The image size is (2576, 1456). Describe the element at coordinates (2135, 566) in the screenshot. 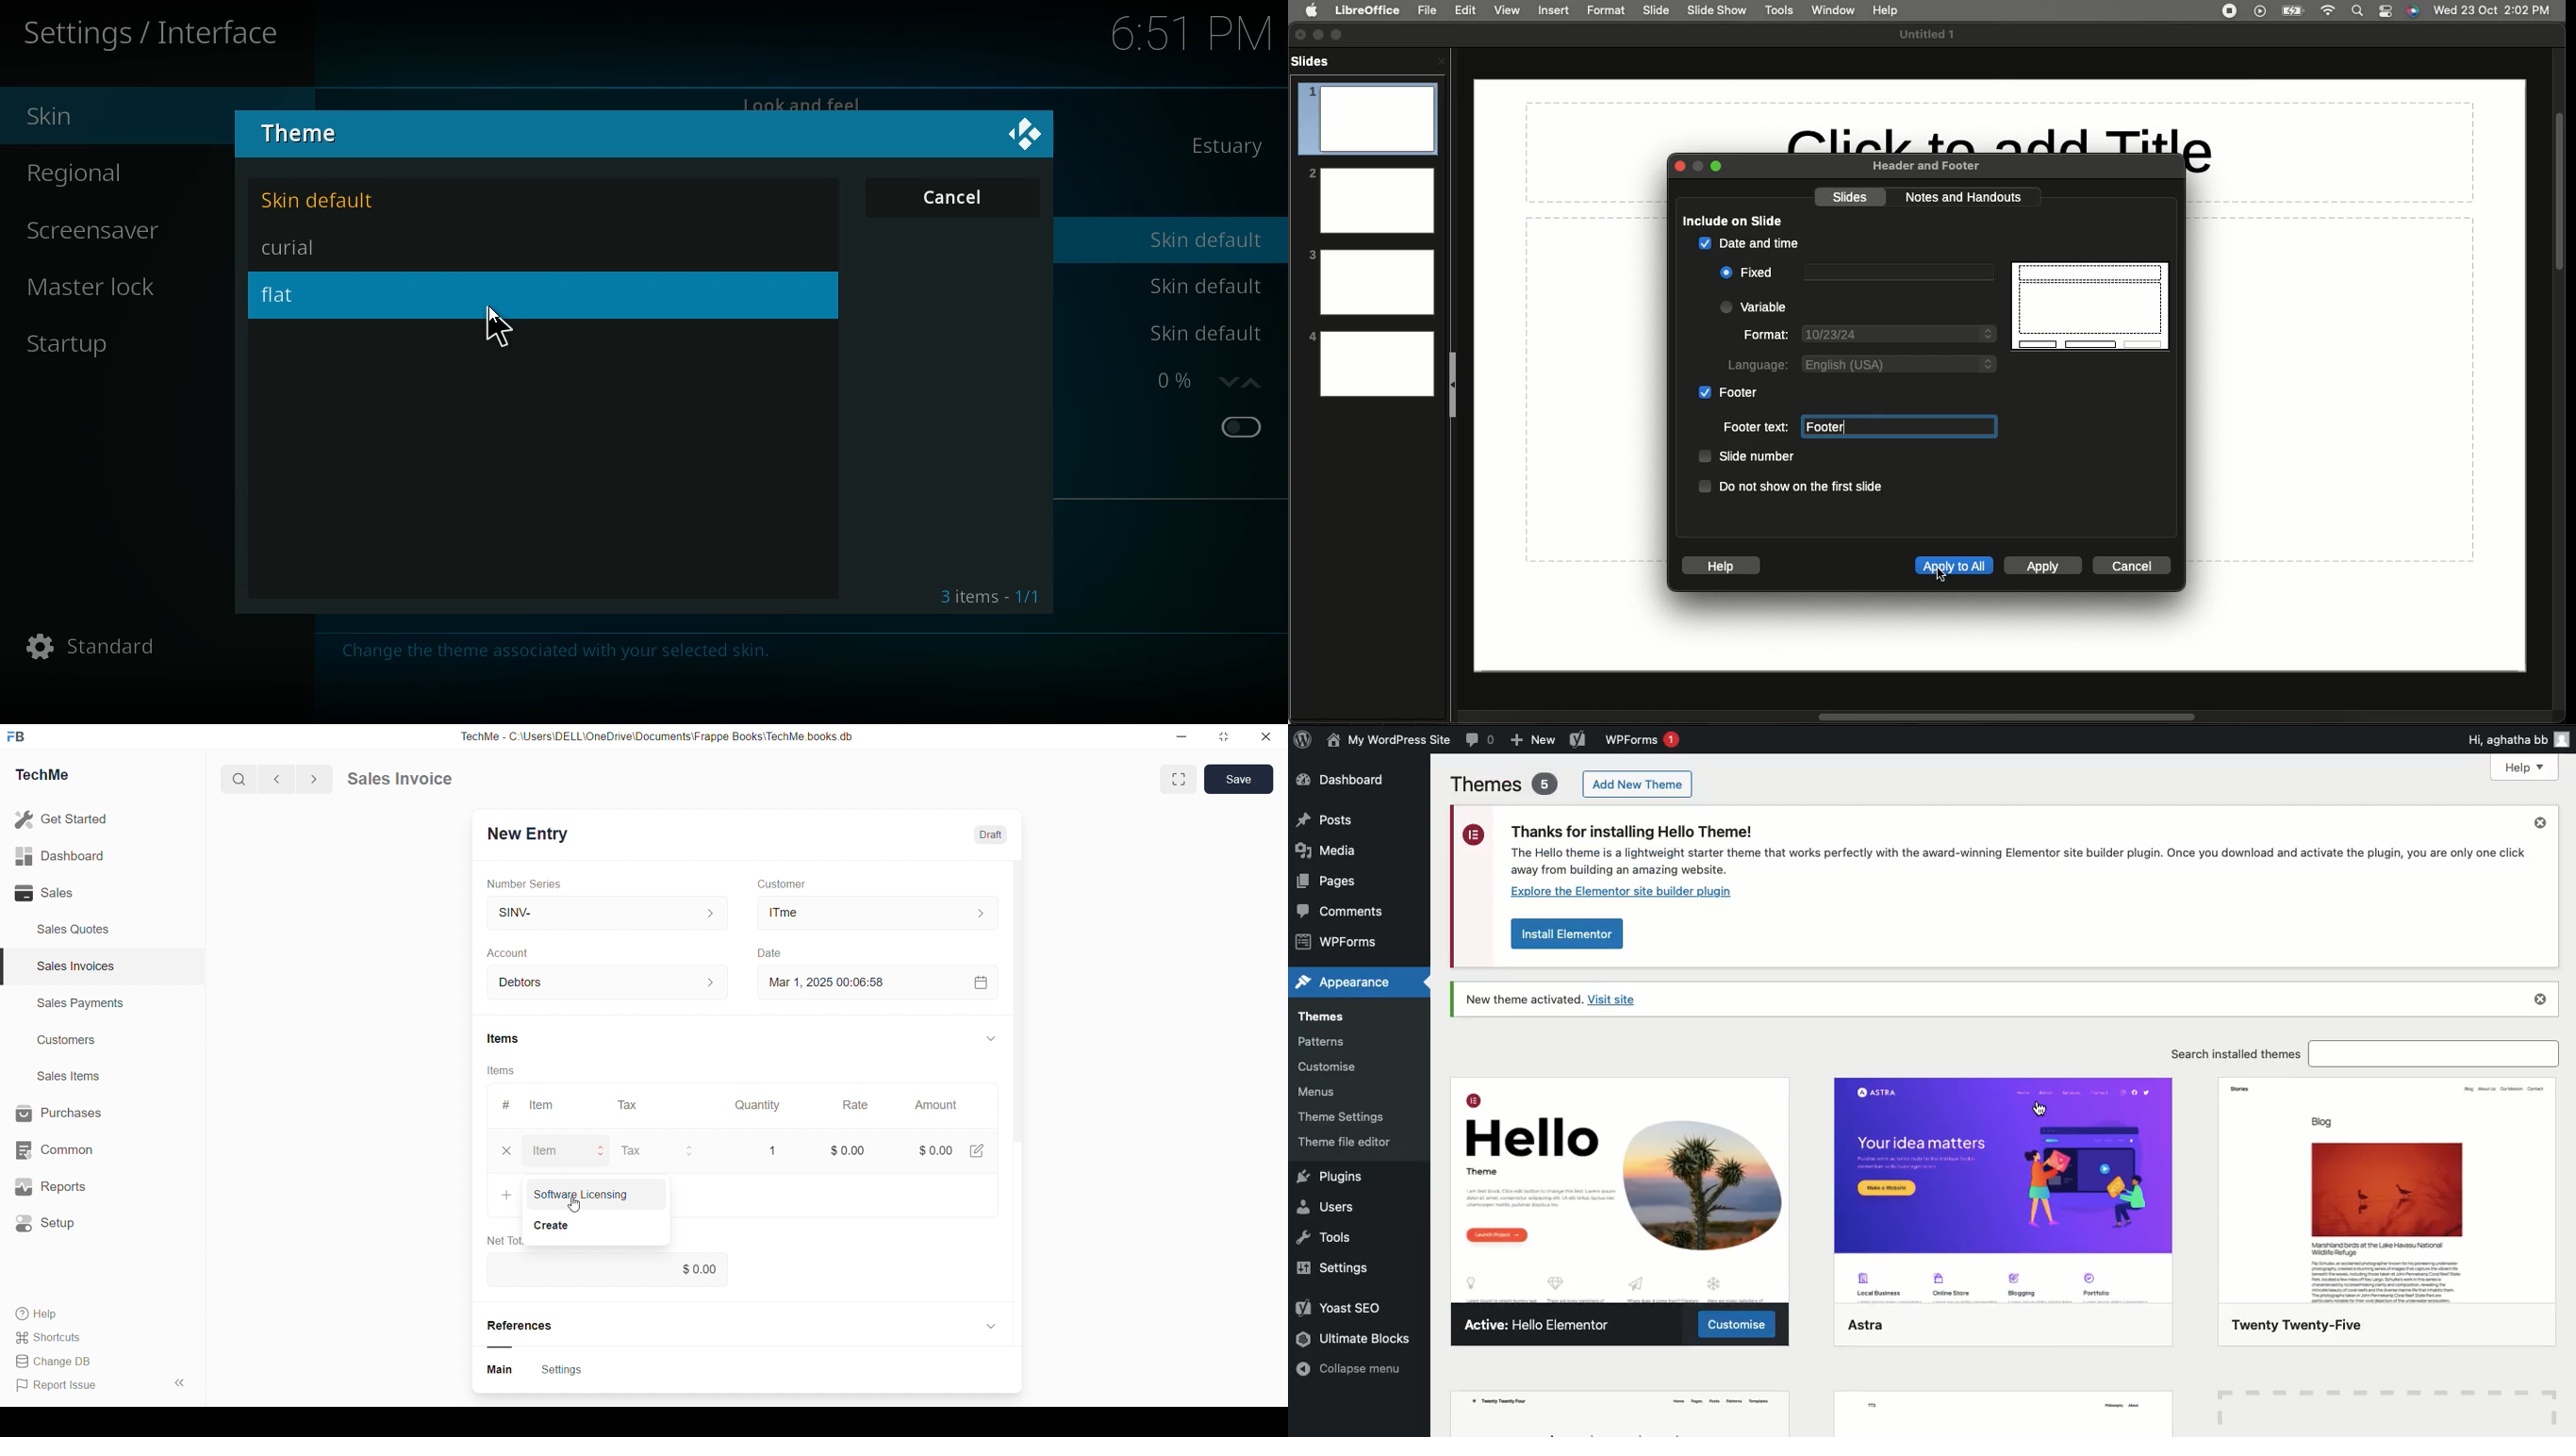

I see `Cancel` at that location.